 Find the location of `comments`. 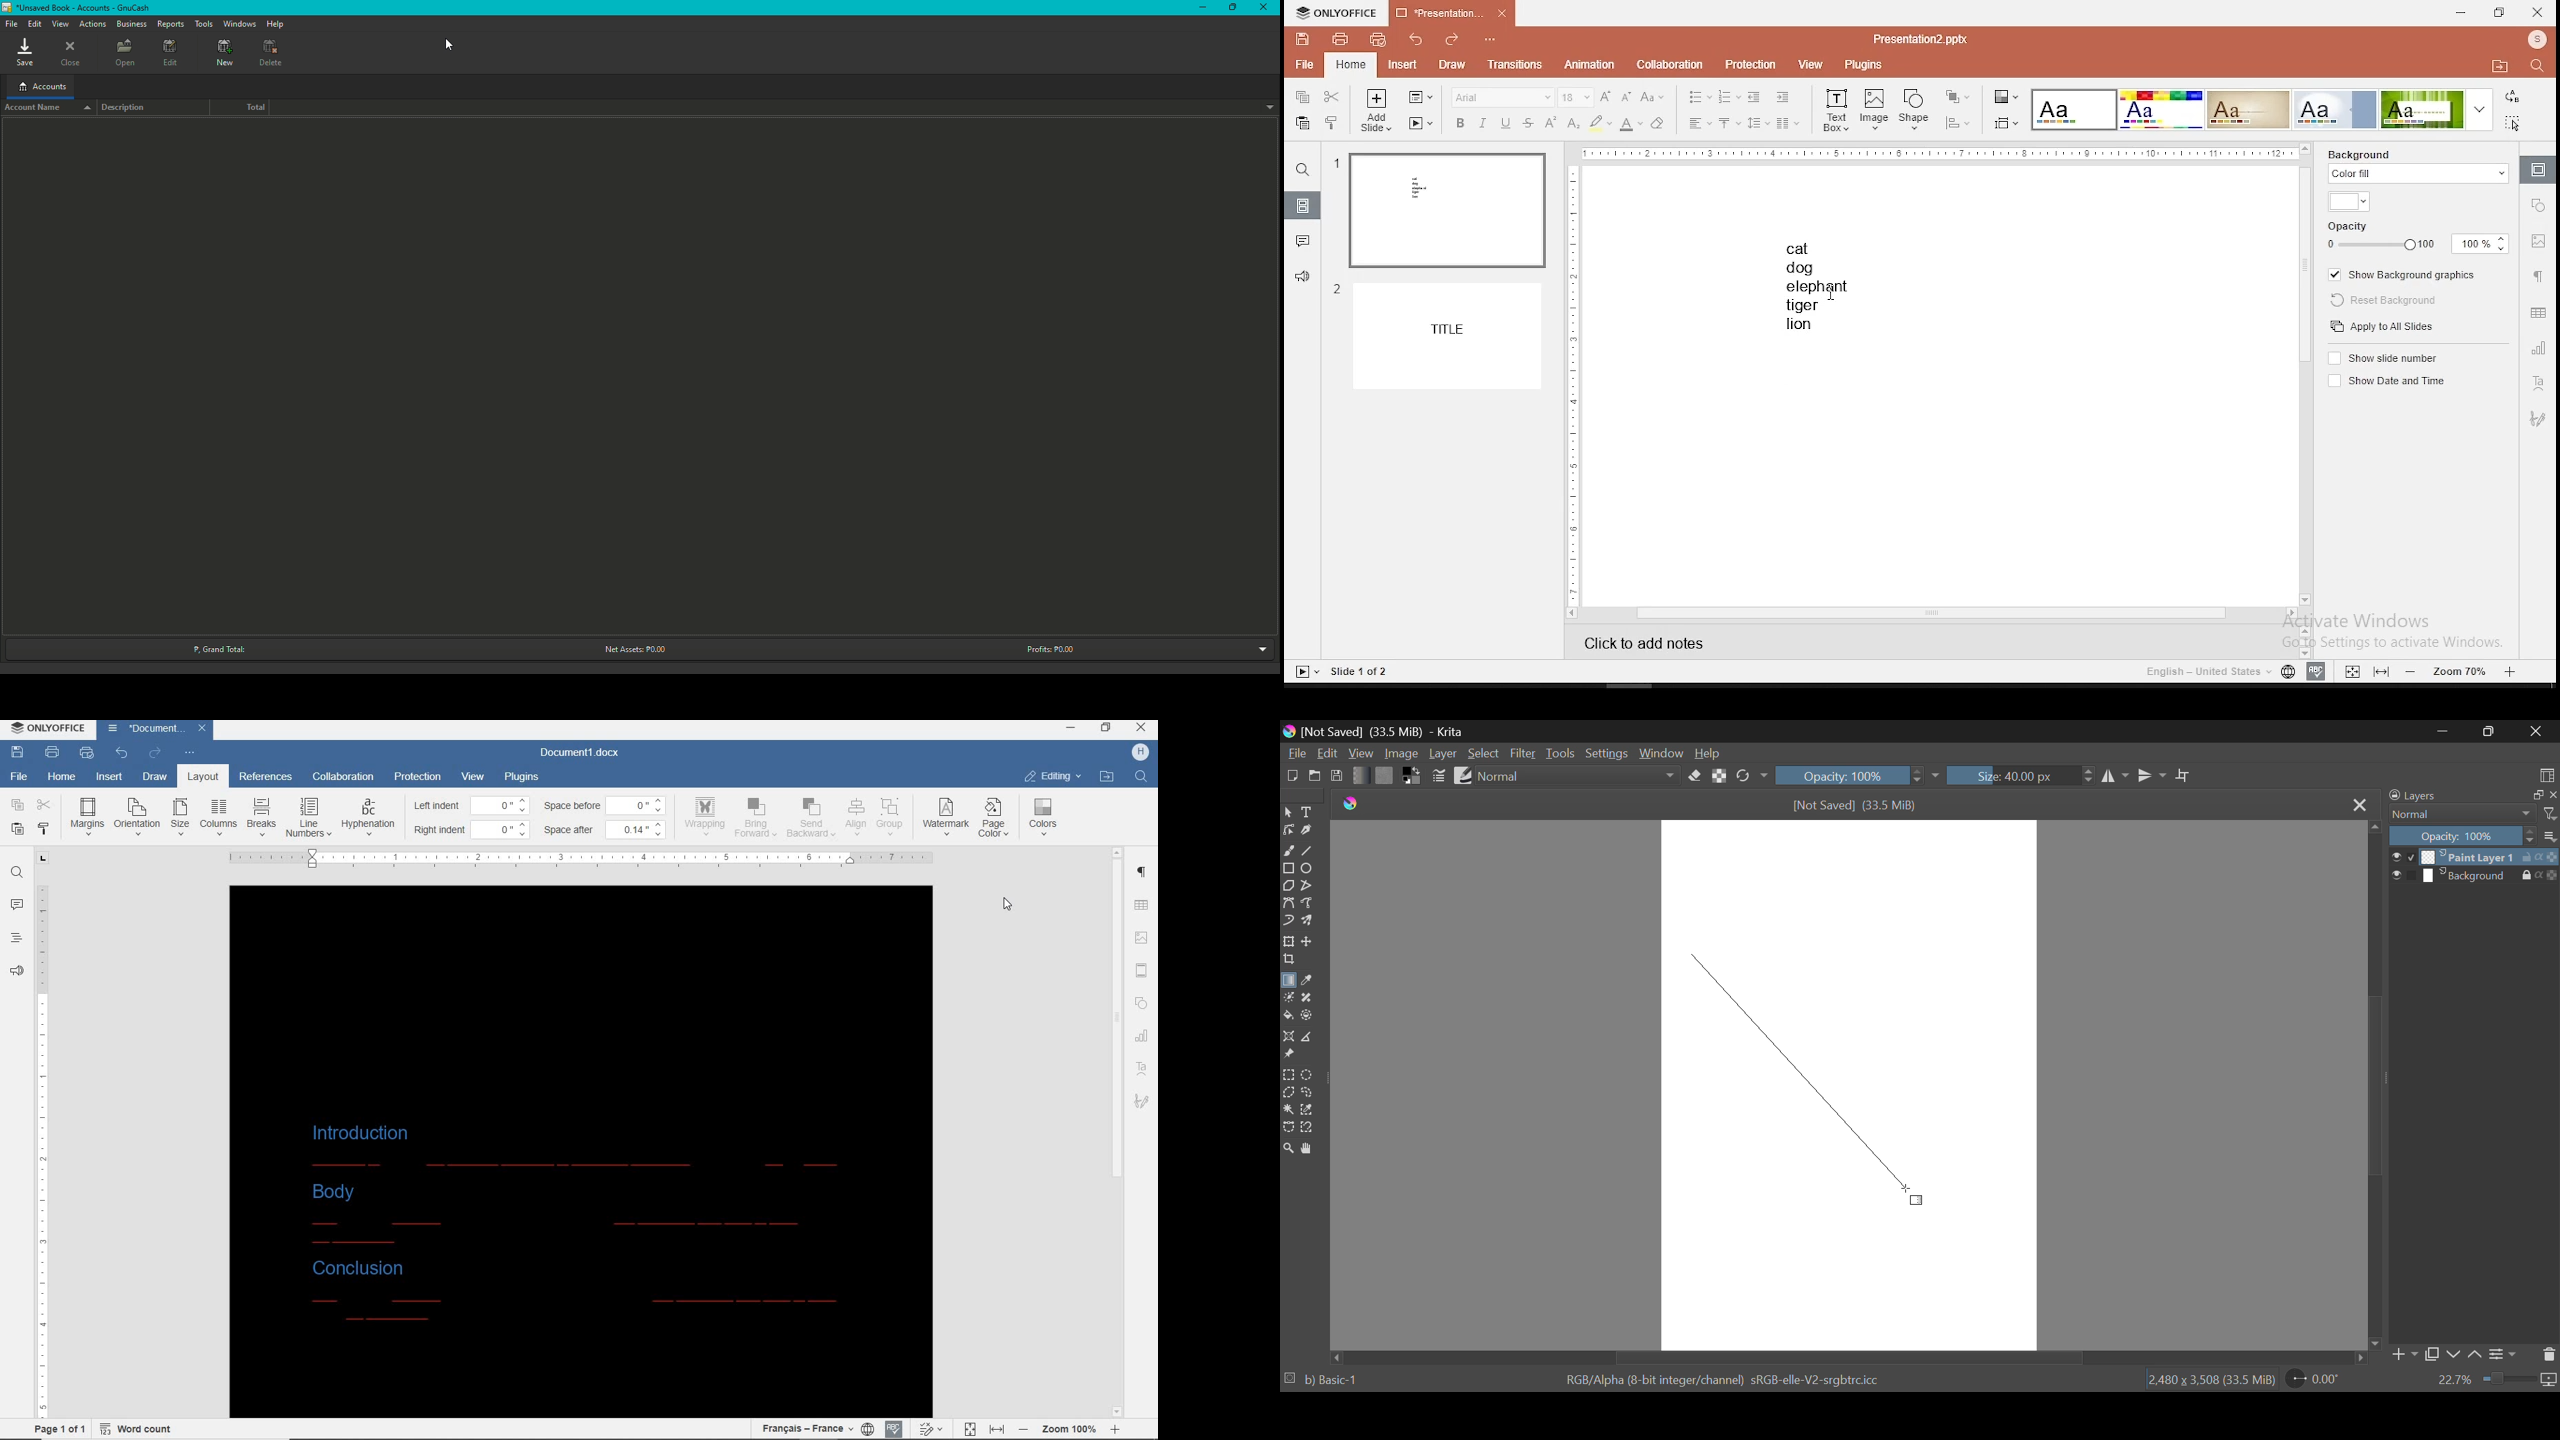

comments is located at coordinates (17, 905).